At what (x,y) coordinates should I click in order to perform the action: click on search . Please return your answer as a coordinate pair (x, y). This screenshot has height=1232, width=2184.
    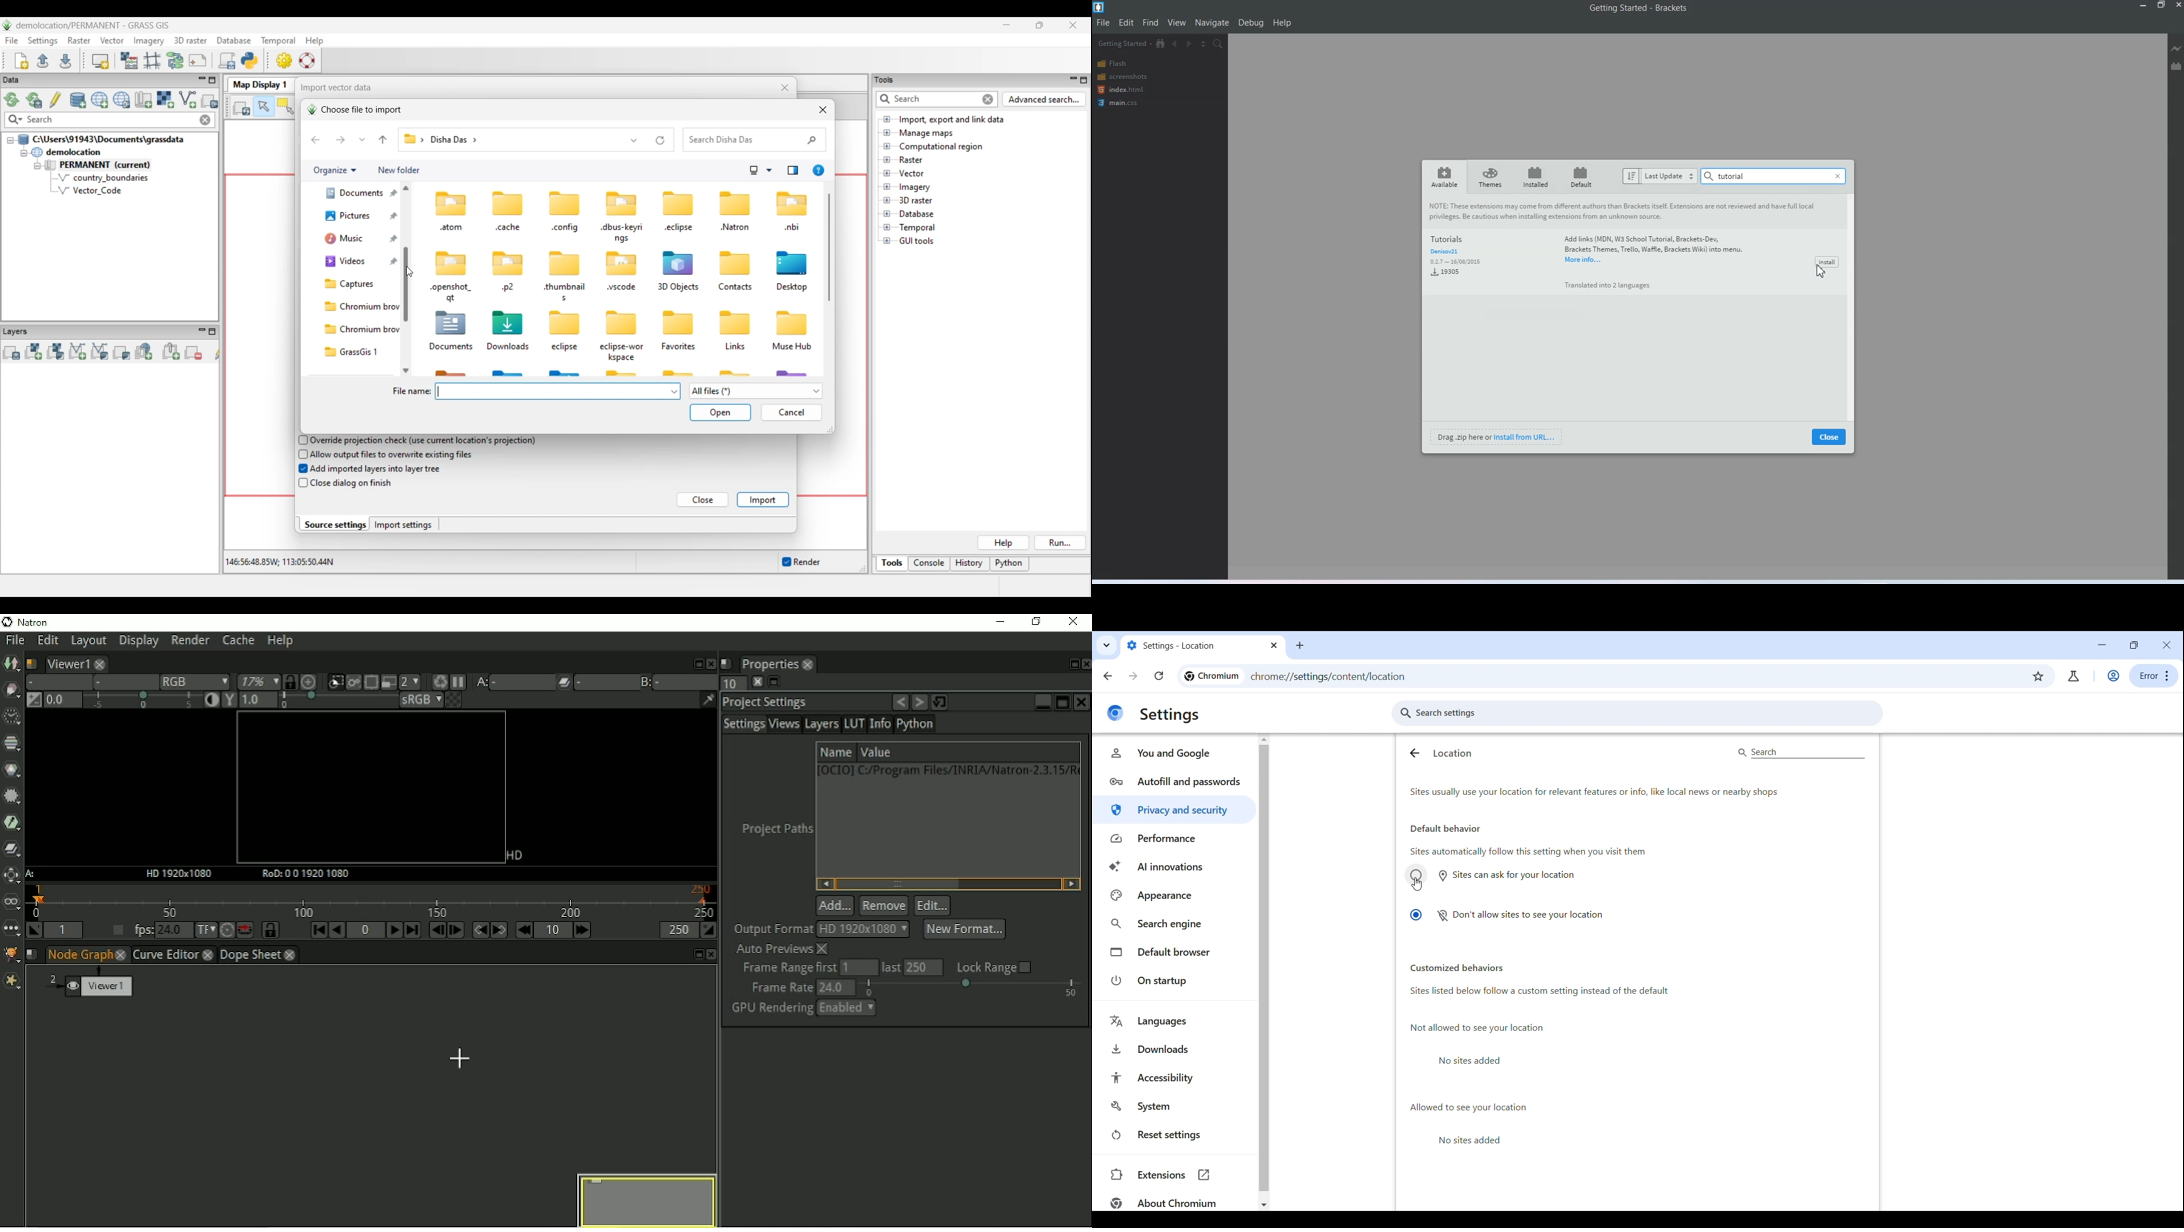
    Looking at the image, I should click on (1801, 752).